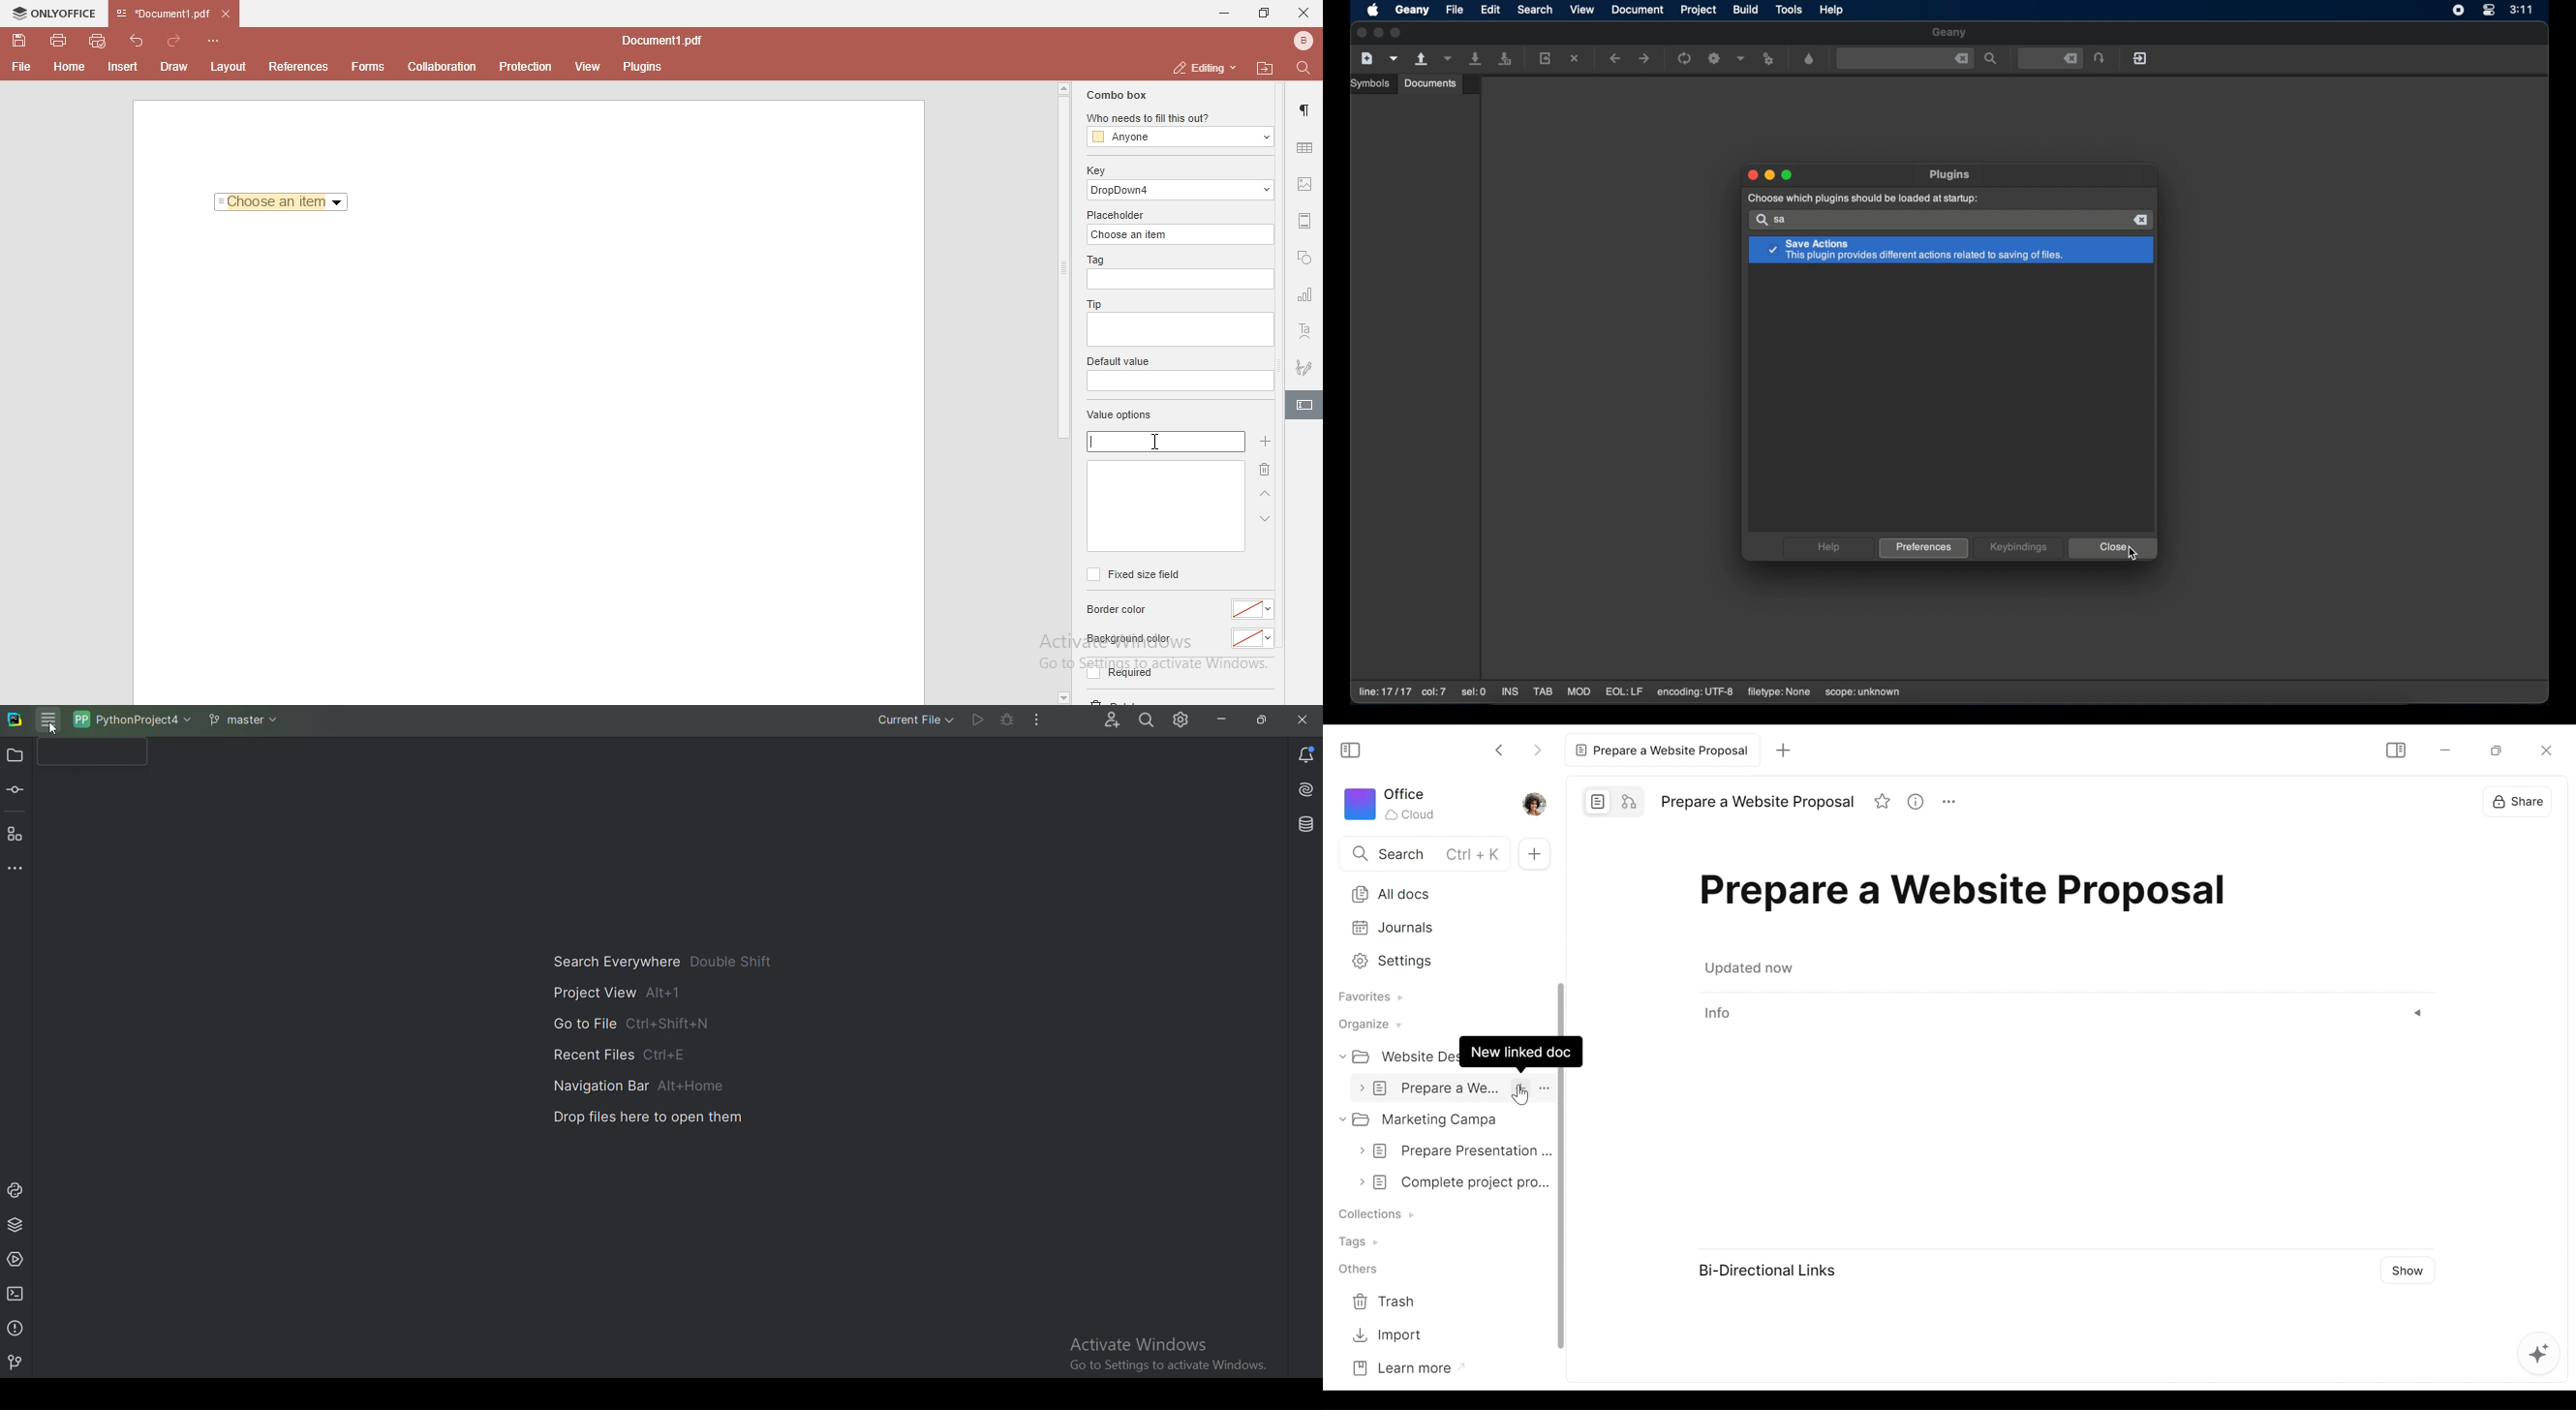 Image resolution: width=2576 pixels, height=1428 pixels. What do you see at coordinates (1880, 801) in the screenshot?
I see `Favorite` at bounding box center [1880, 801].